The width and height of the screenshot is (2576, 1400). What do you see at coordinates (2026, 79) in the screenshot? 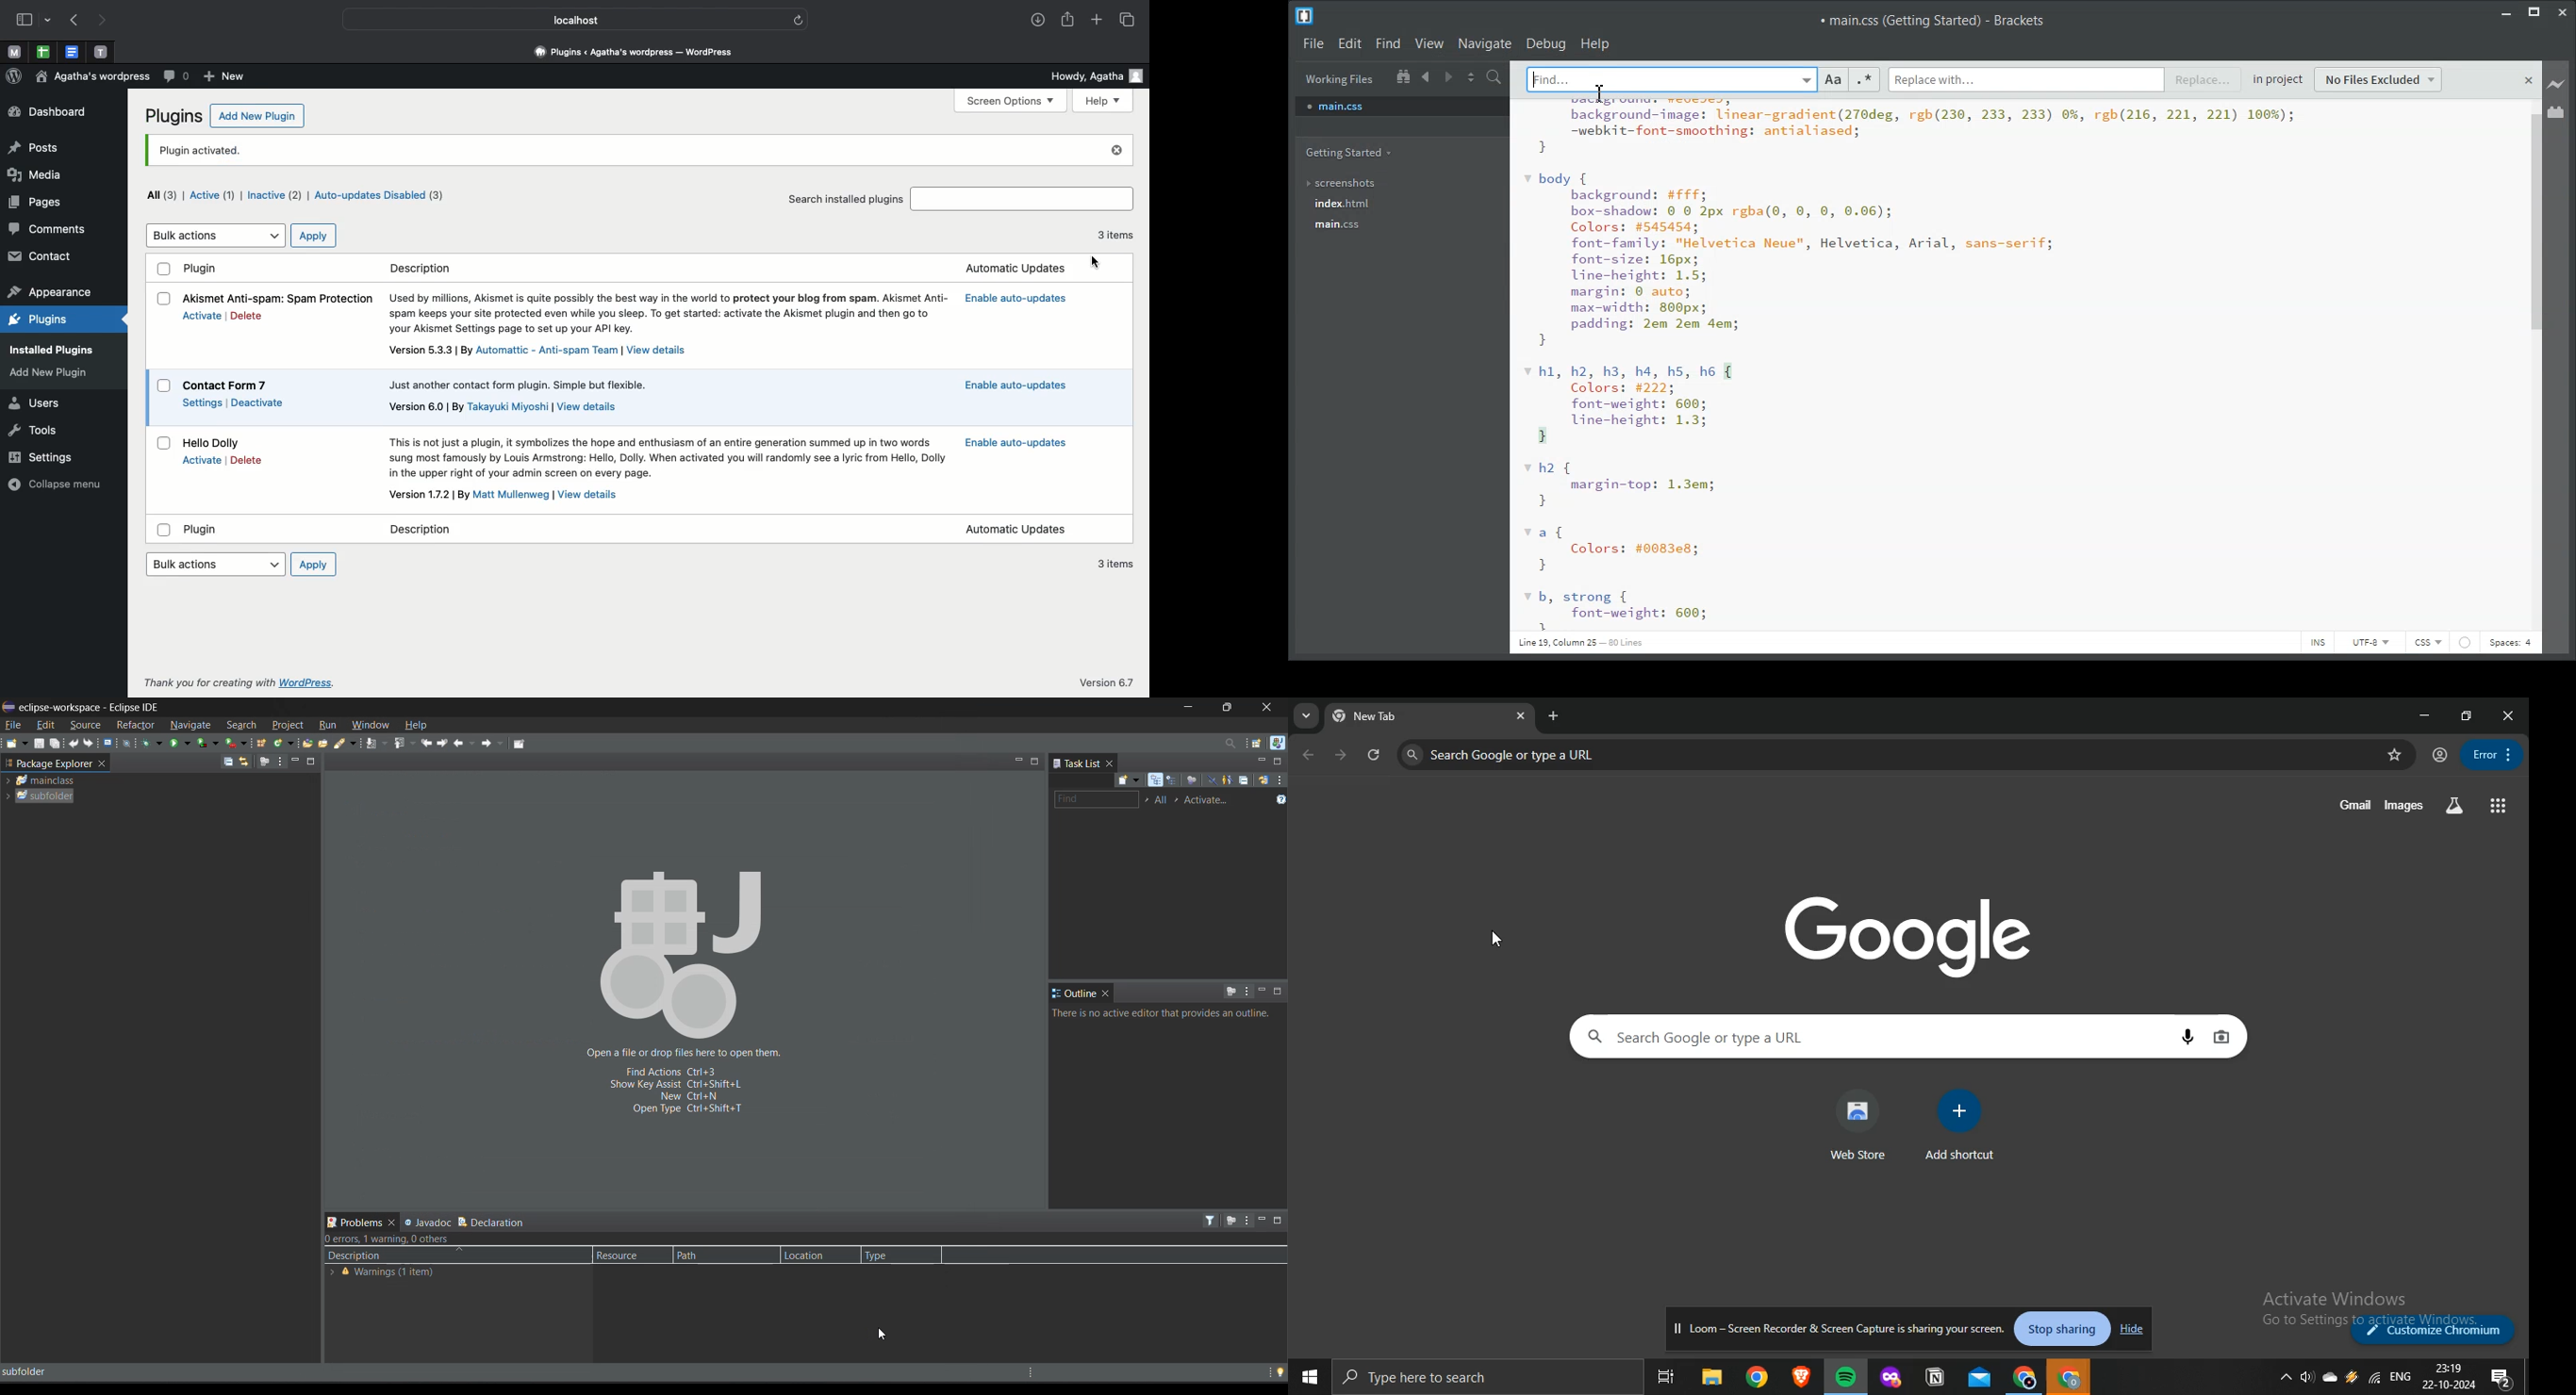
I see `Replace with typing window` at bounding box center [2026, 79].